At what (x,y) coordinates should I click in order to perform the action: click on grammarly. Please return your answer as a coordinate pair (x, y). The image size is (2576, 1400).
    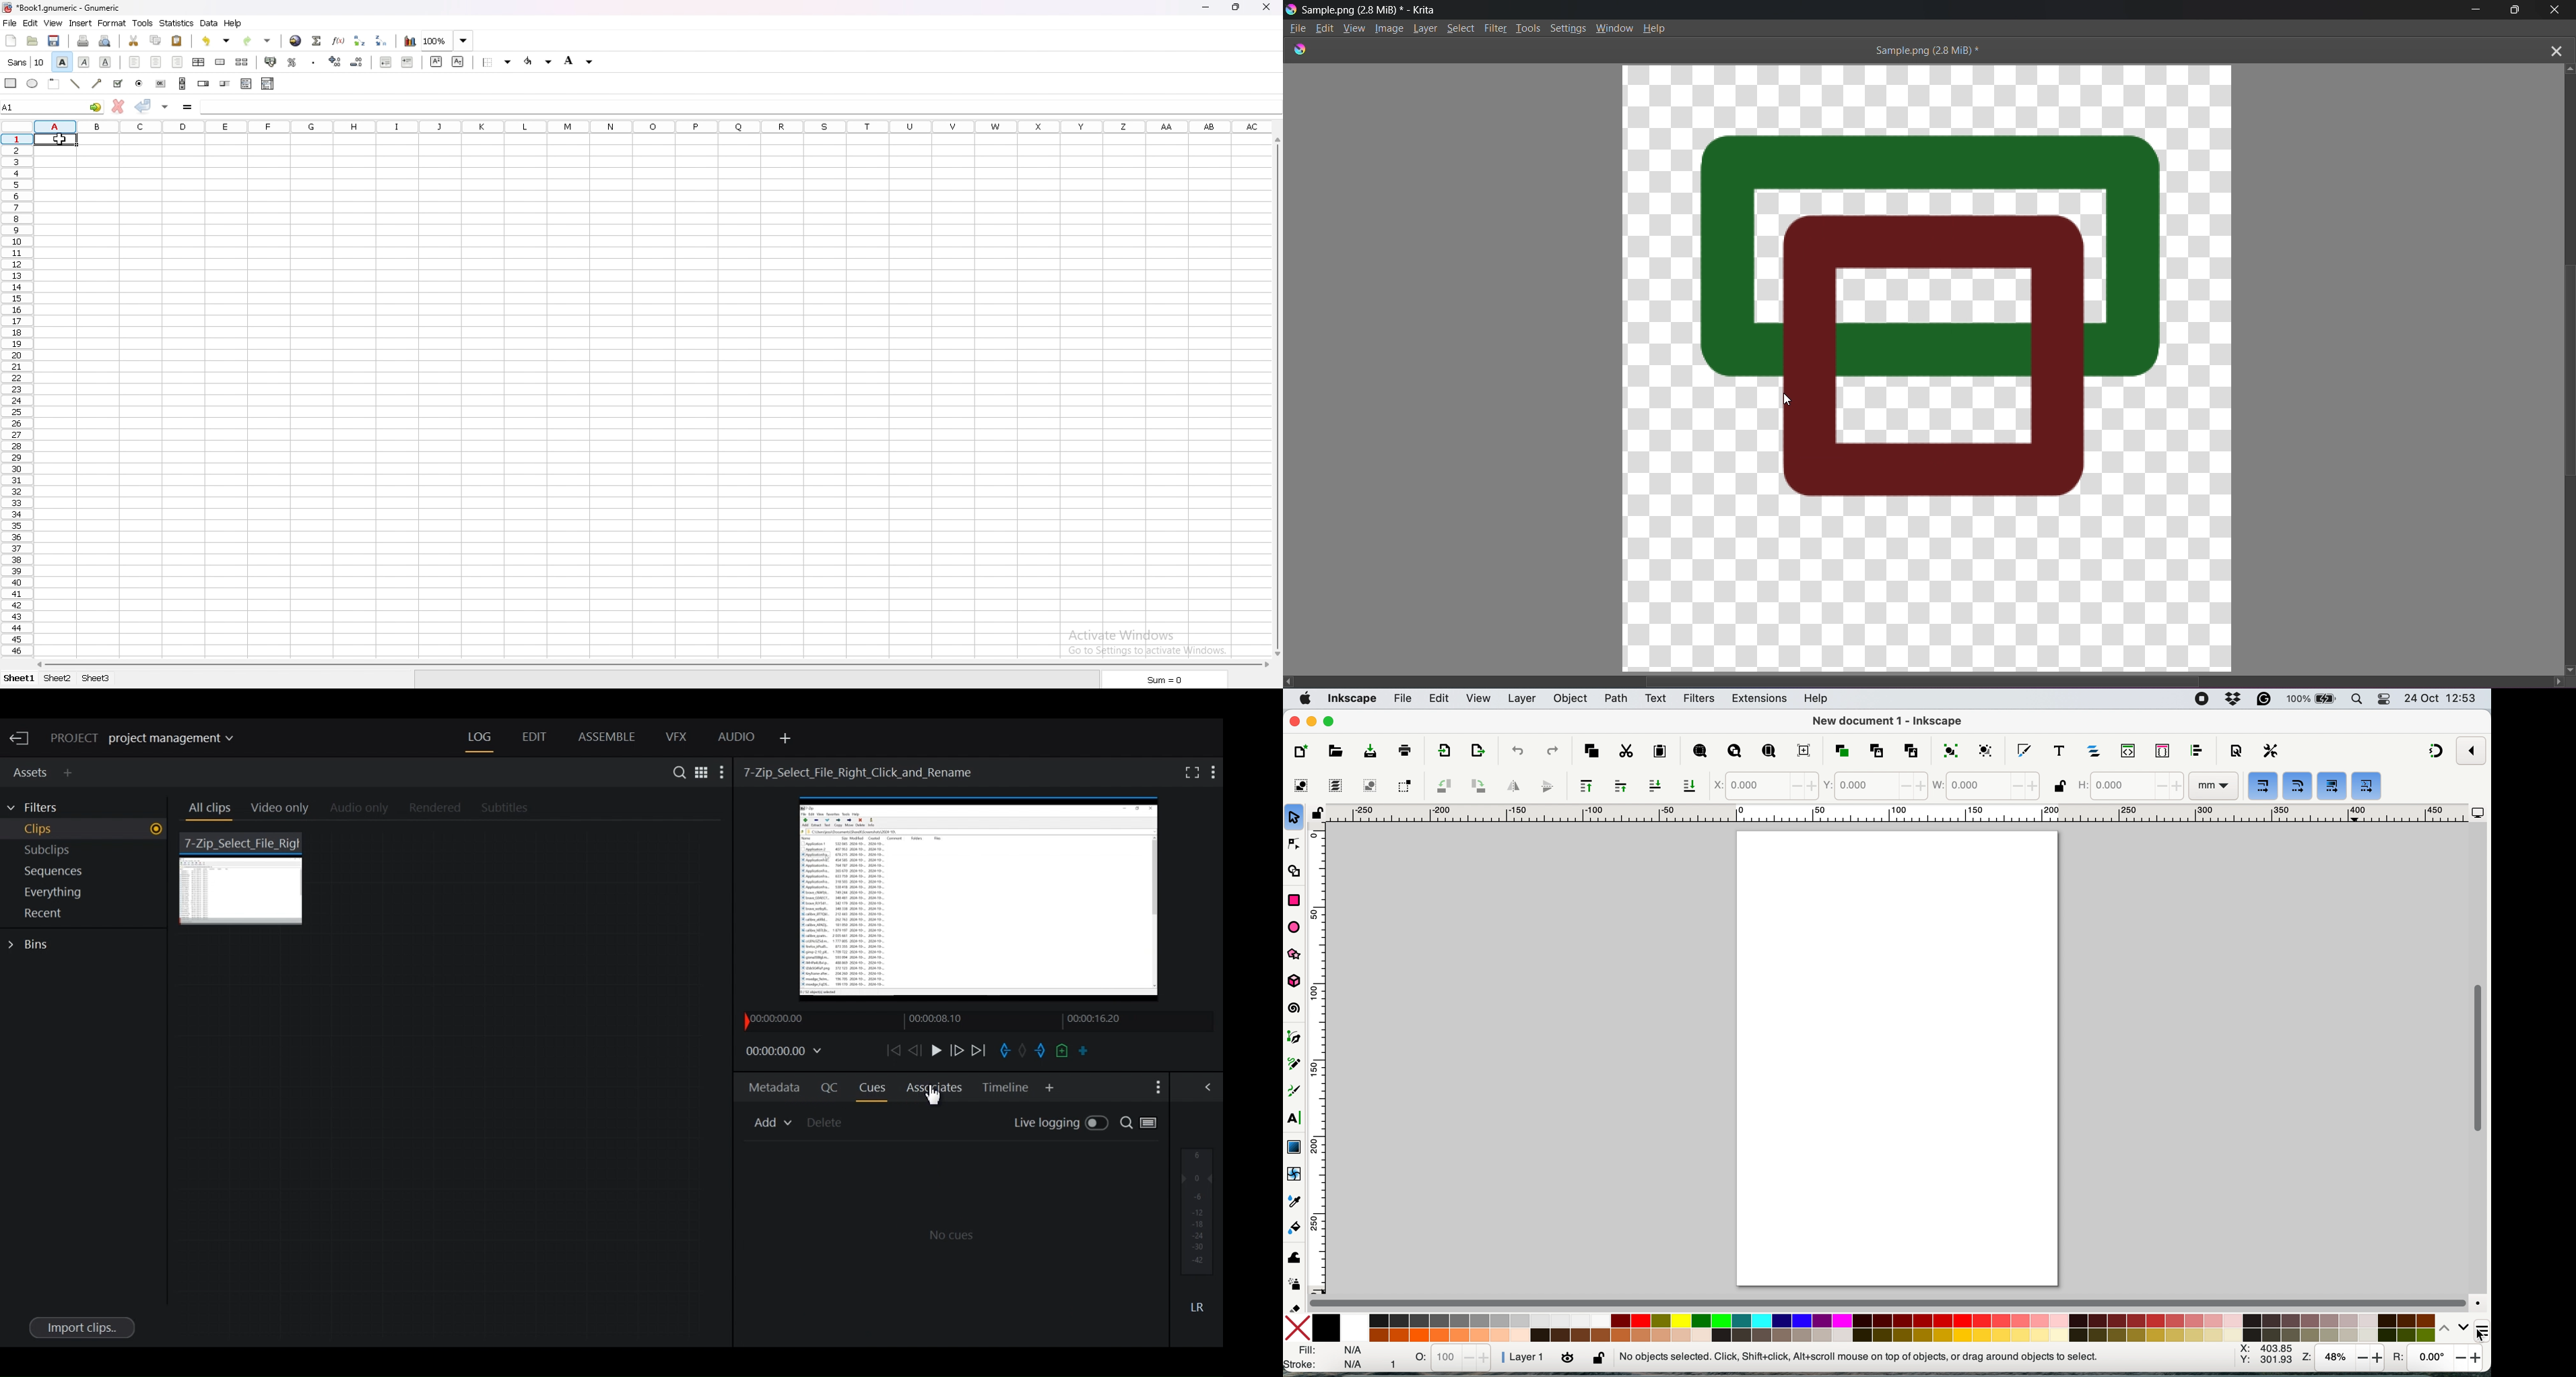
    Looking at the image, I should click on (2263, 701).